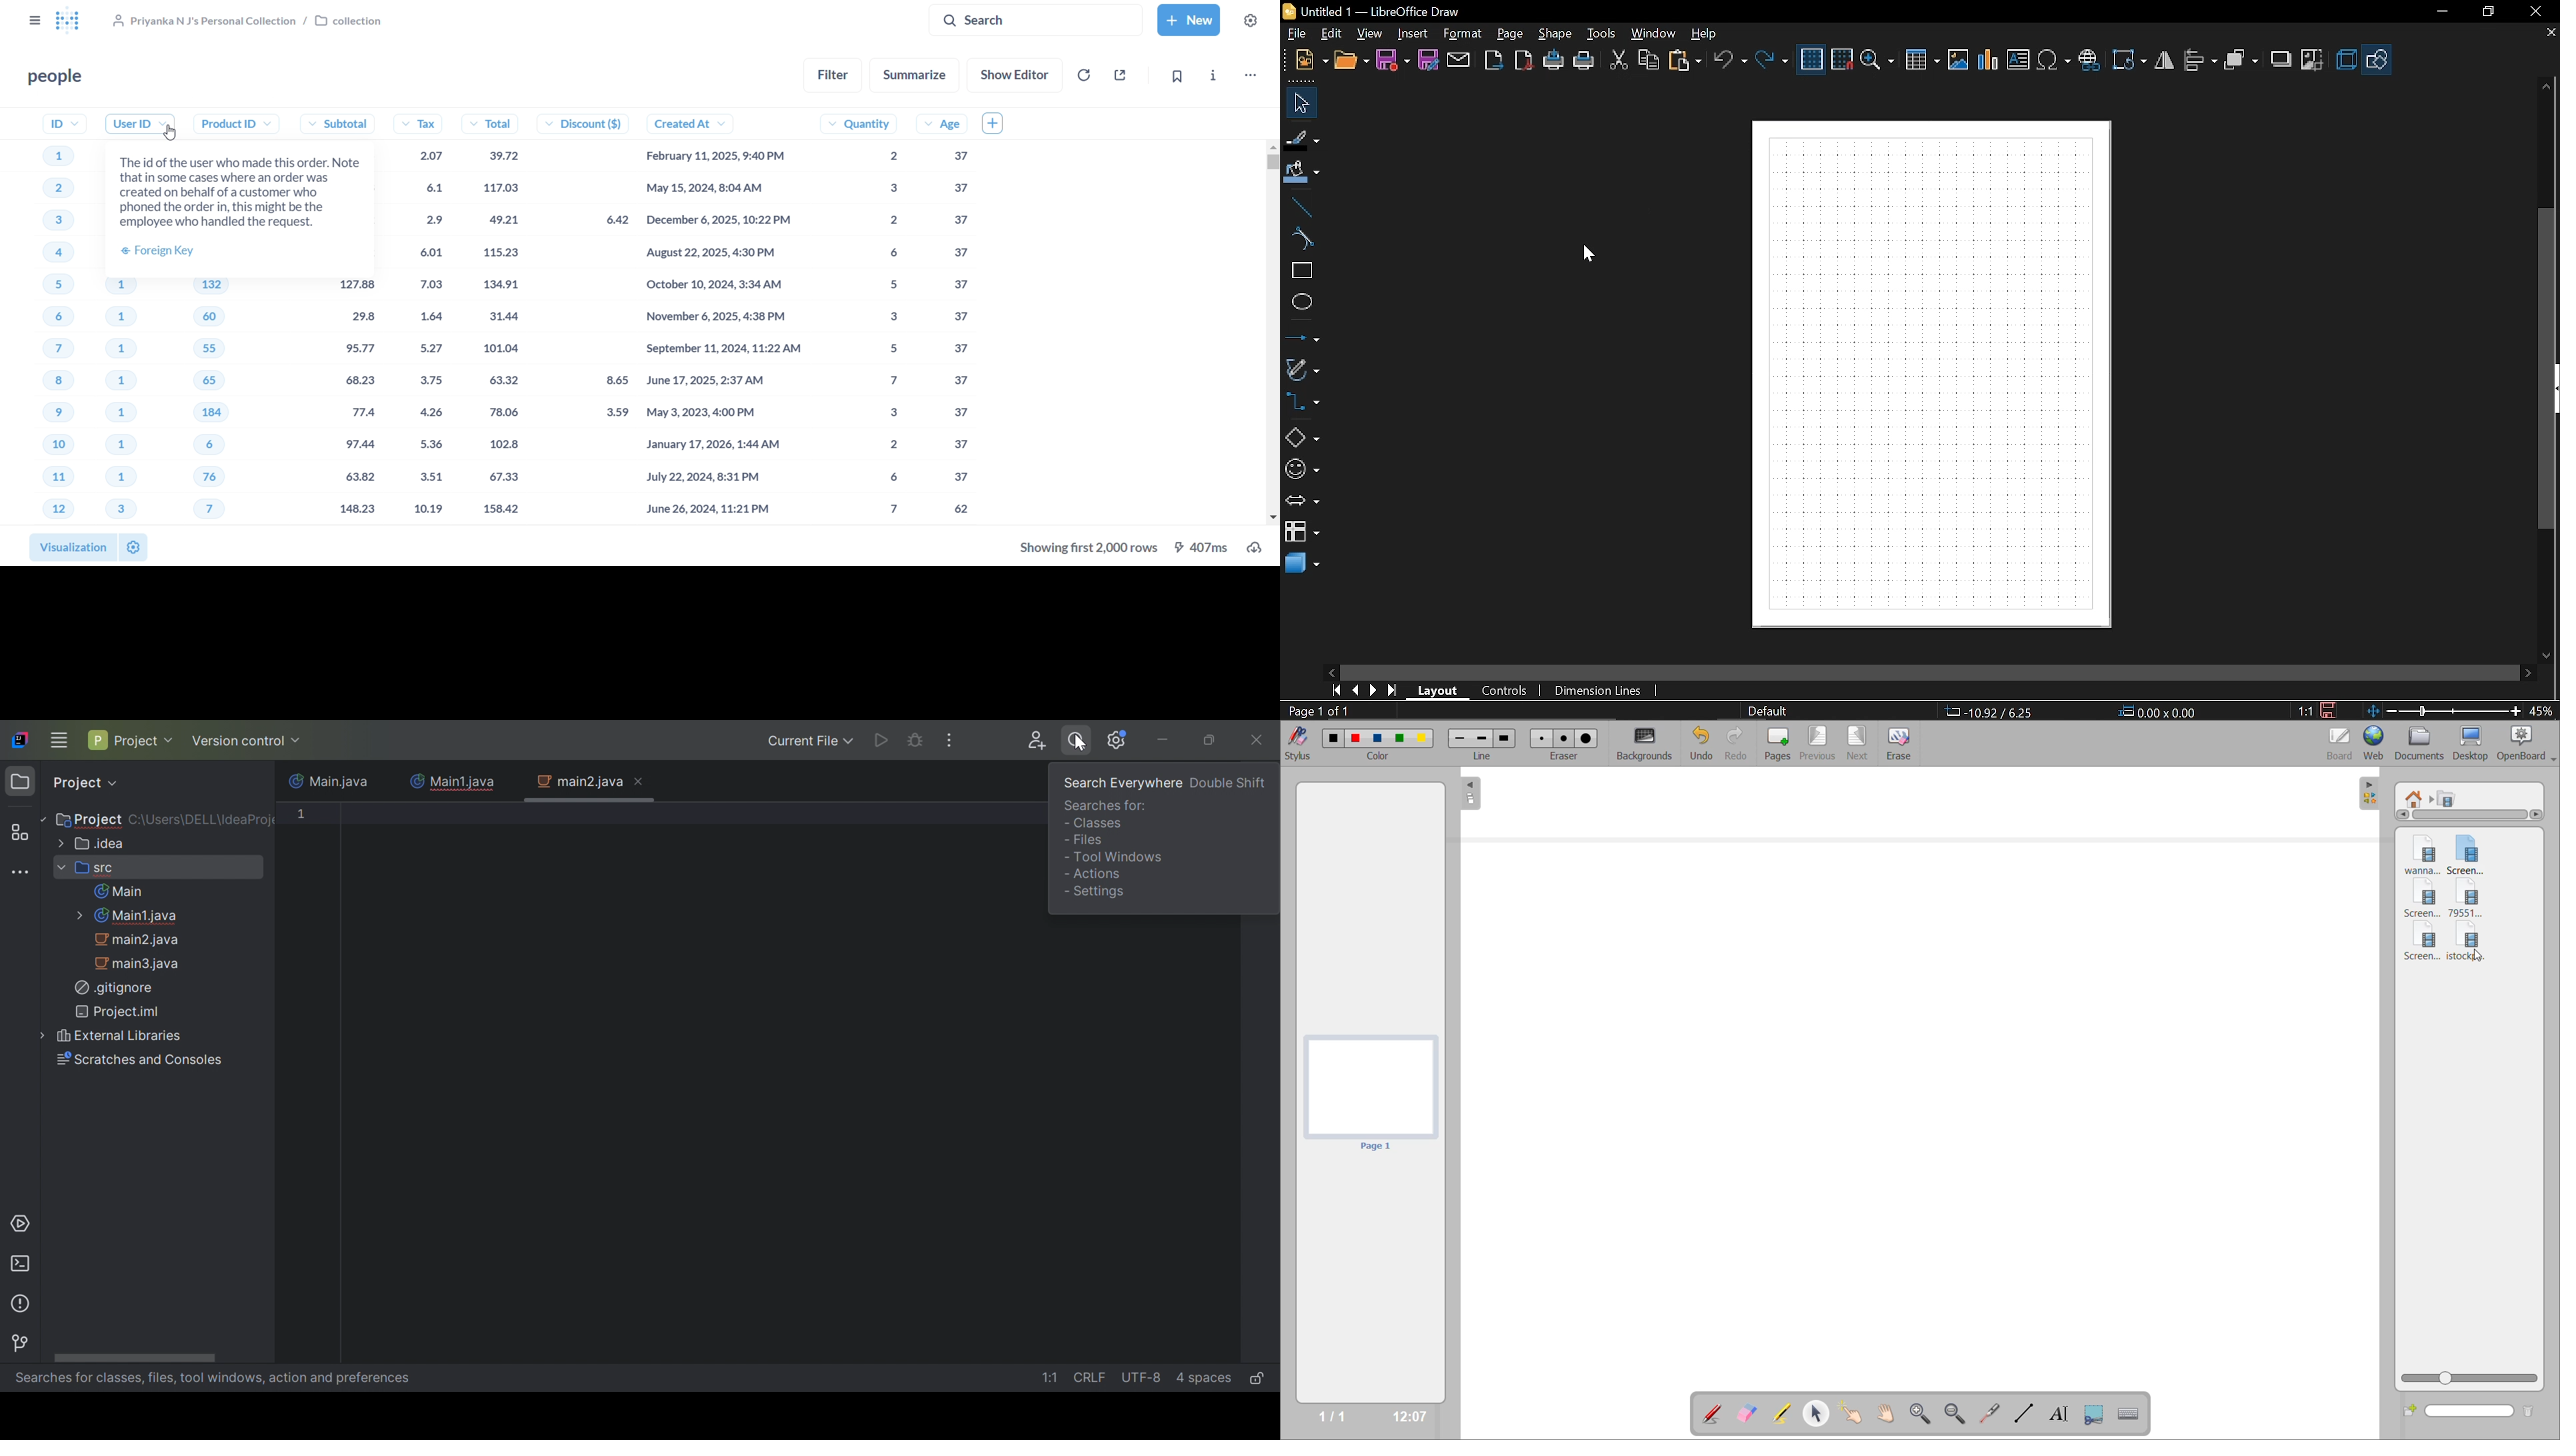 This screenshot has width=2576, height=1456. I want to click on crop, so click(2311, 58).